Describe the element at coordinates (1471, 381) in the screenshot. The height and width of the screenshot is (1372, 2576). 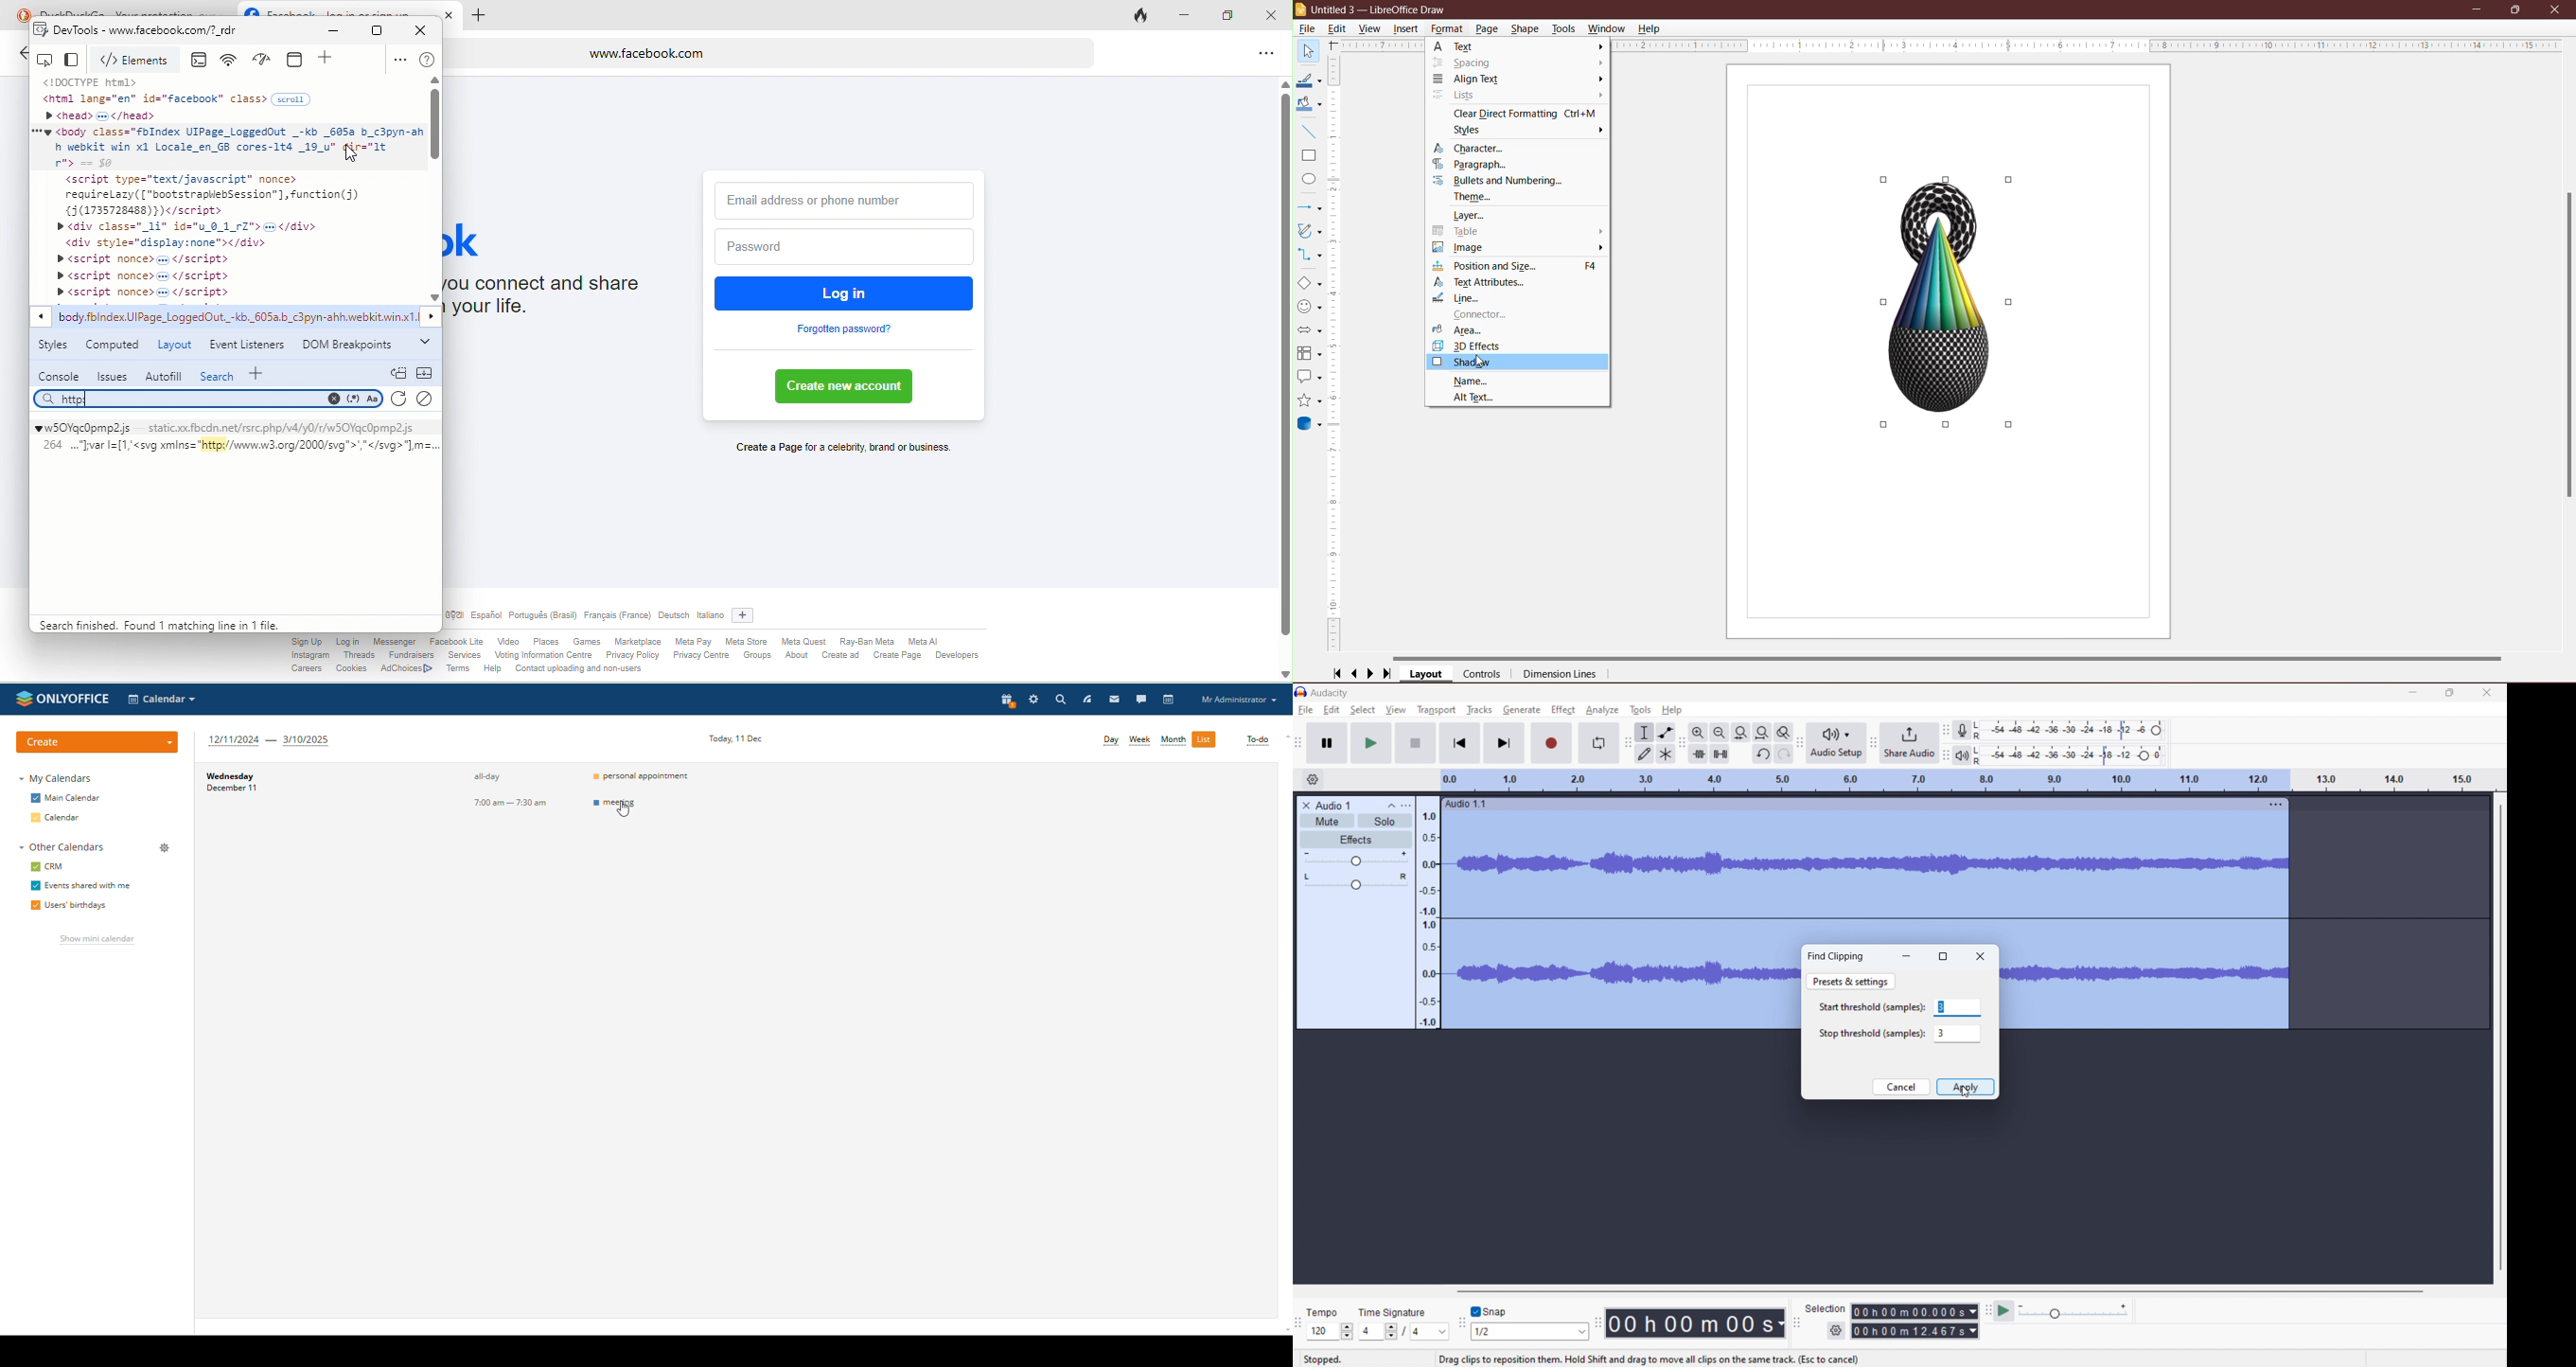
I see `Name` at that location.